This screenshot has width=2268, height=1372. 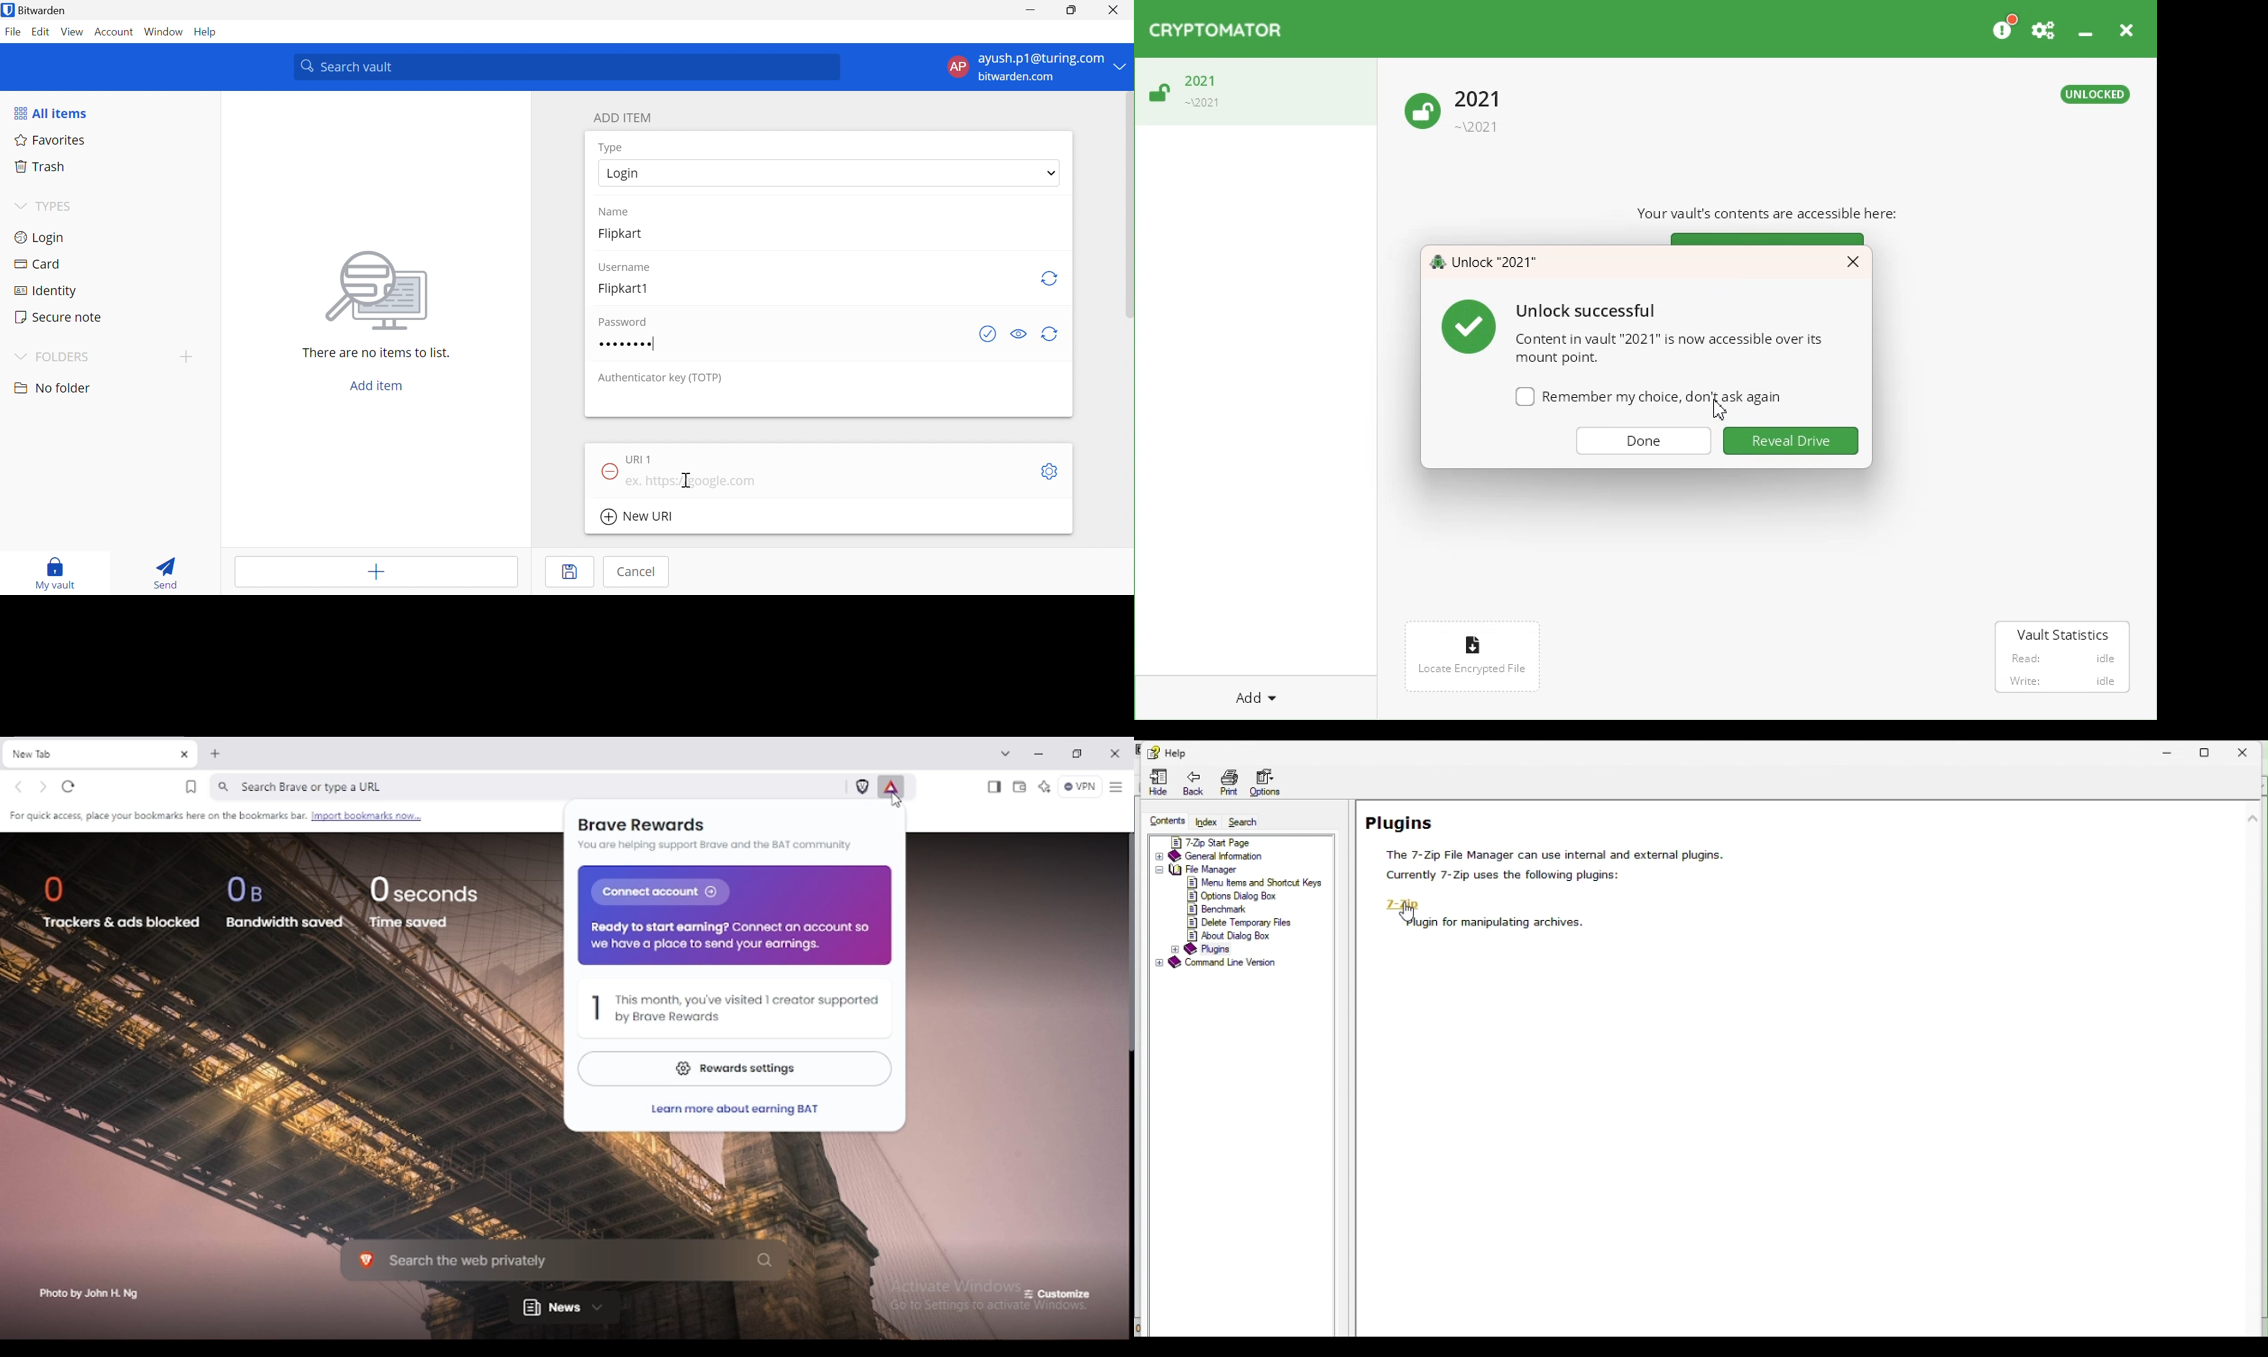 I want to click on Close, so click(x=1114, y=10).